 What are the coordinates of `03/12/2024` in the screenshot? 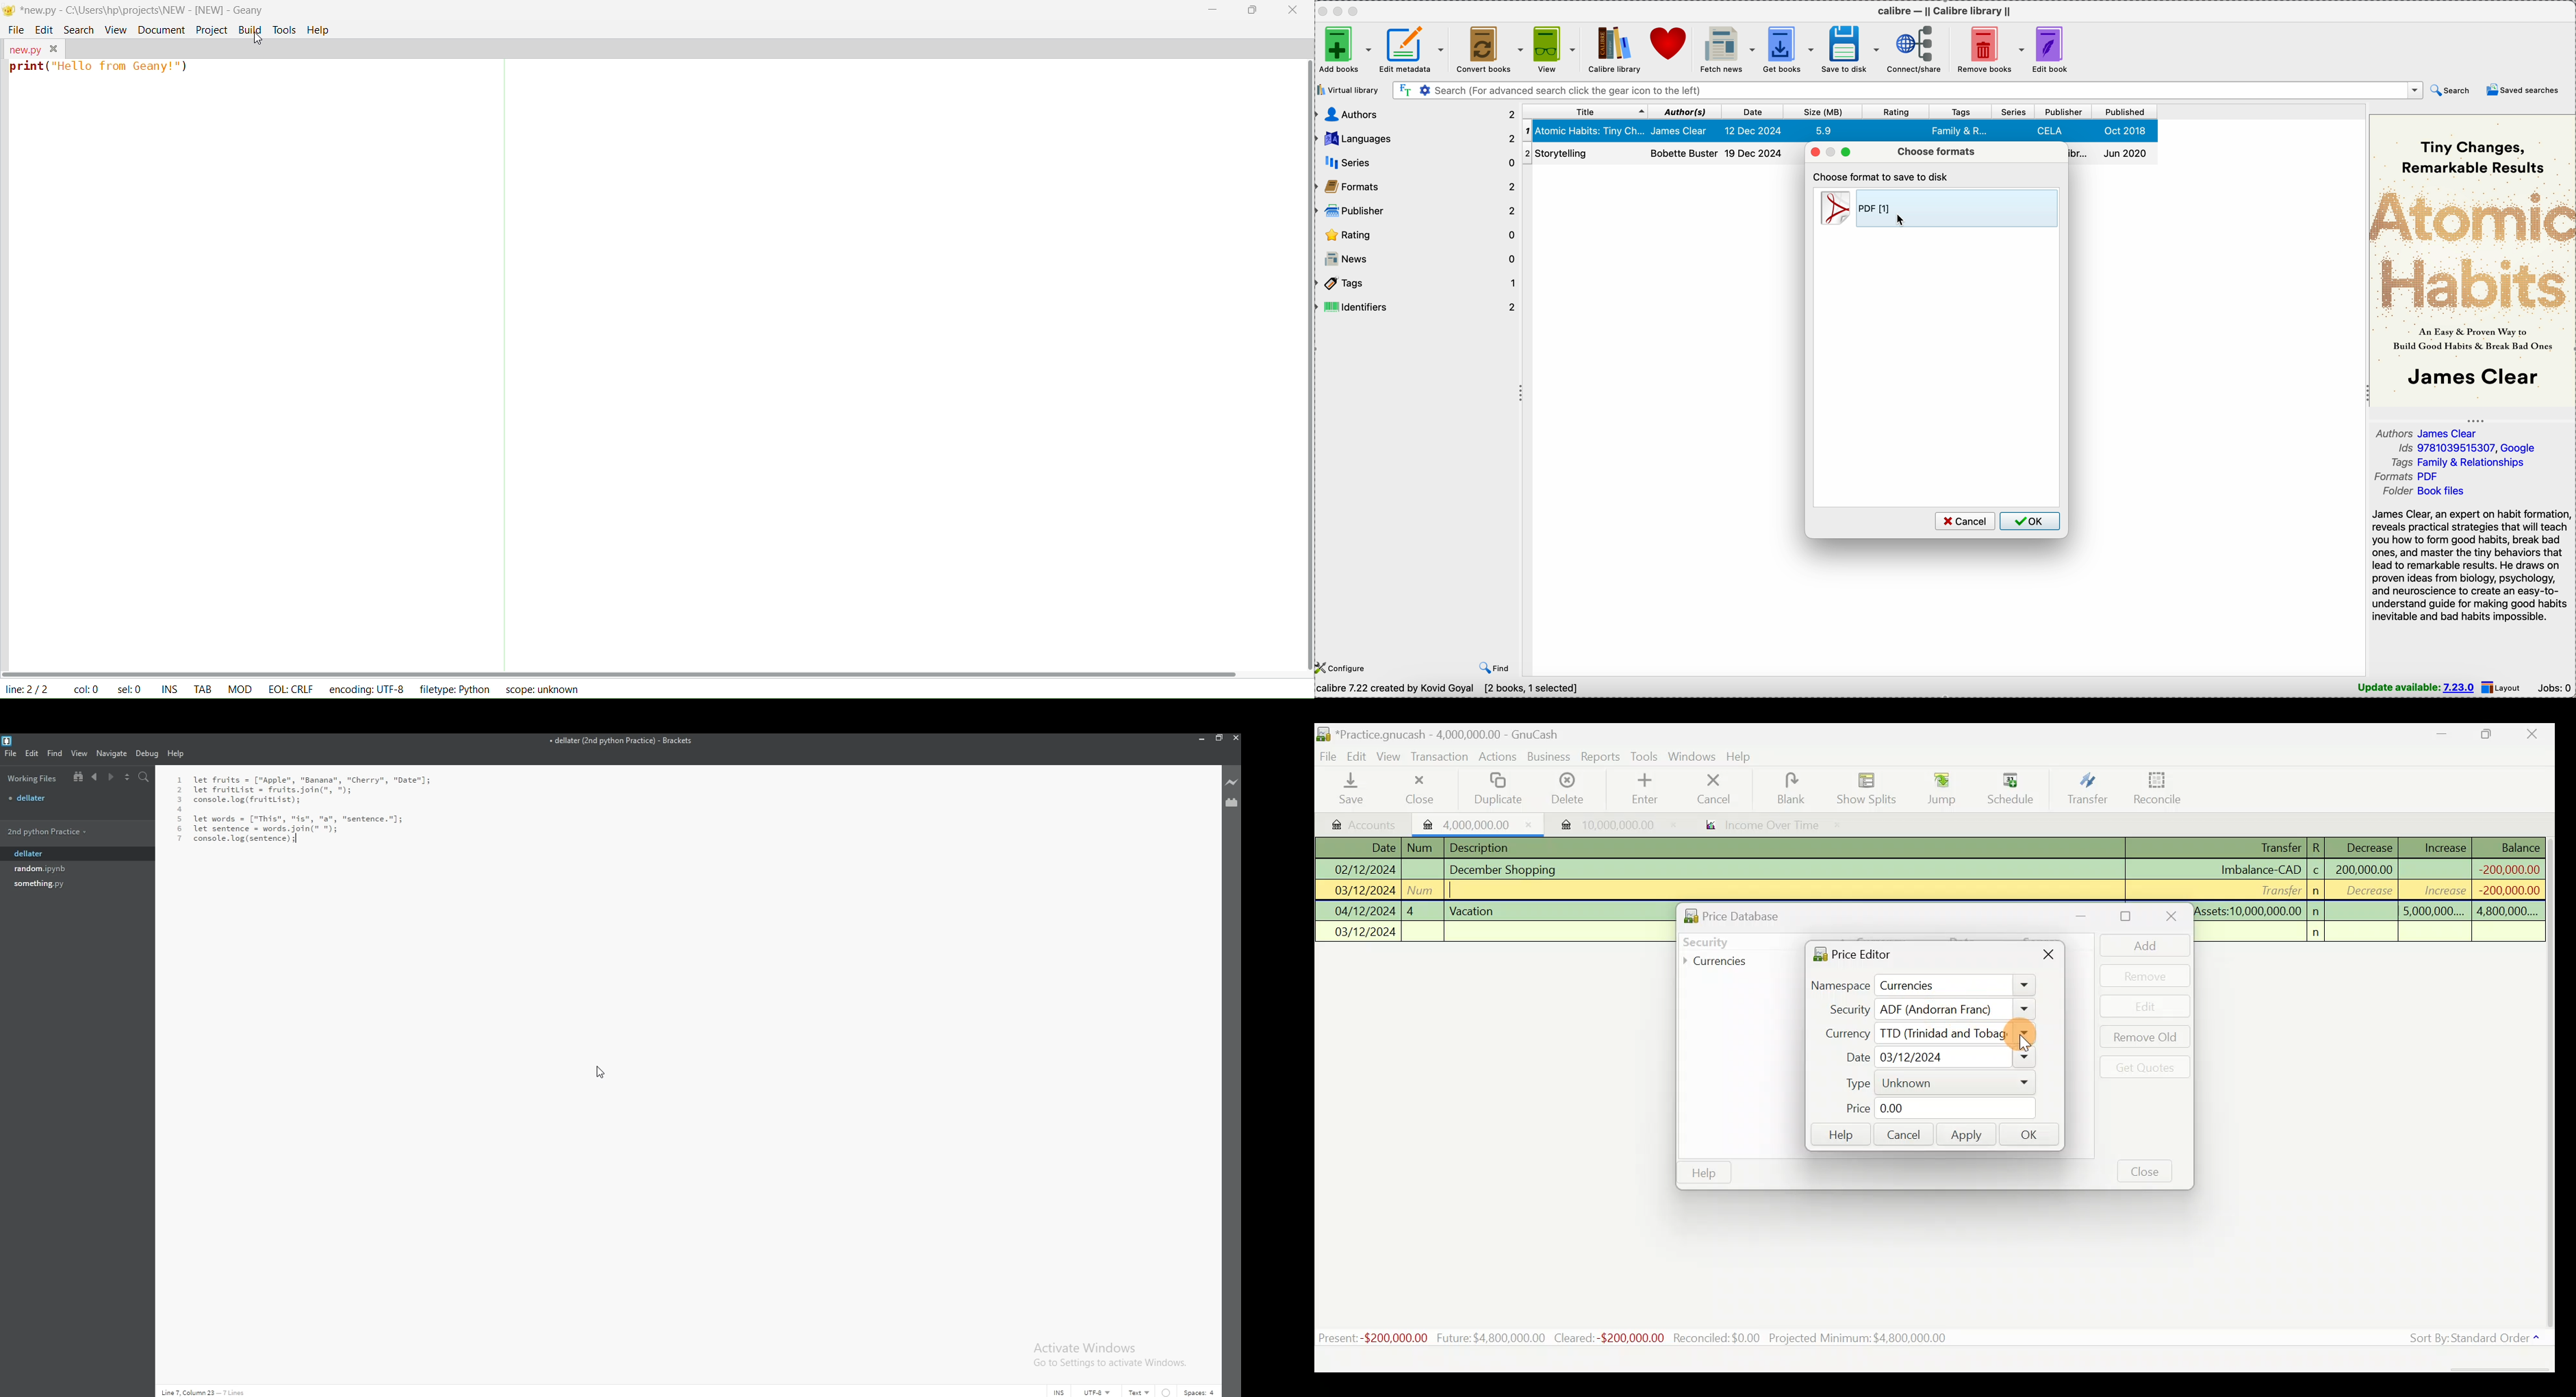 It's located at (1365, 892).